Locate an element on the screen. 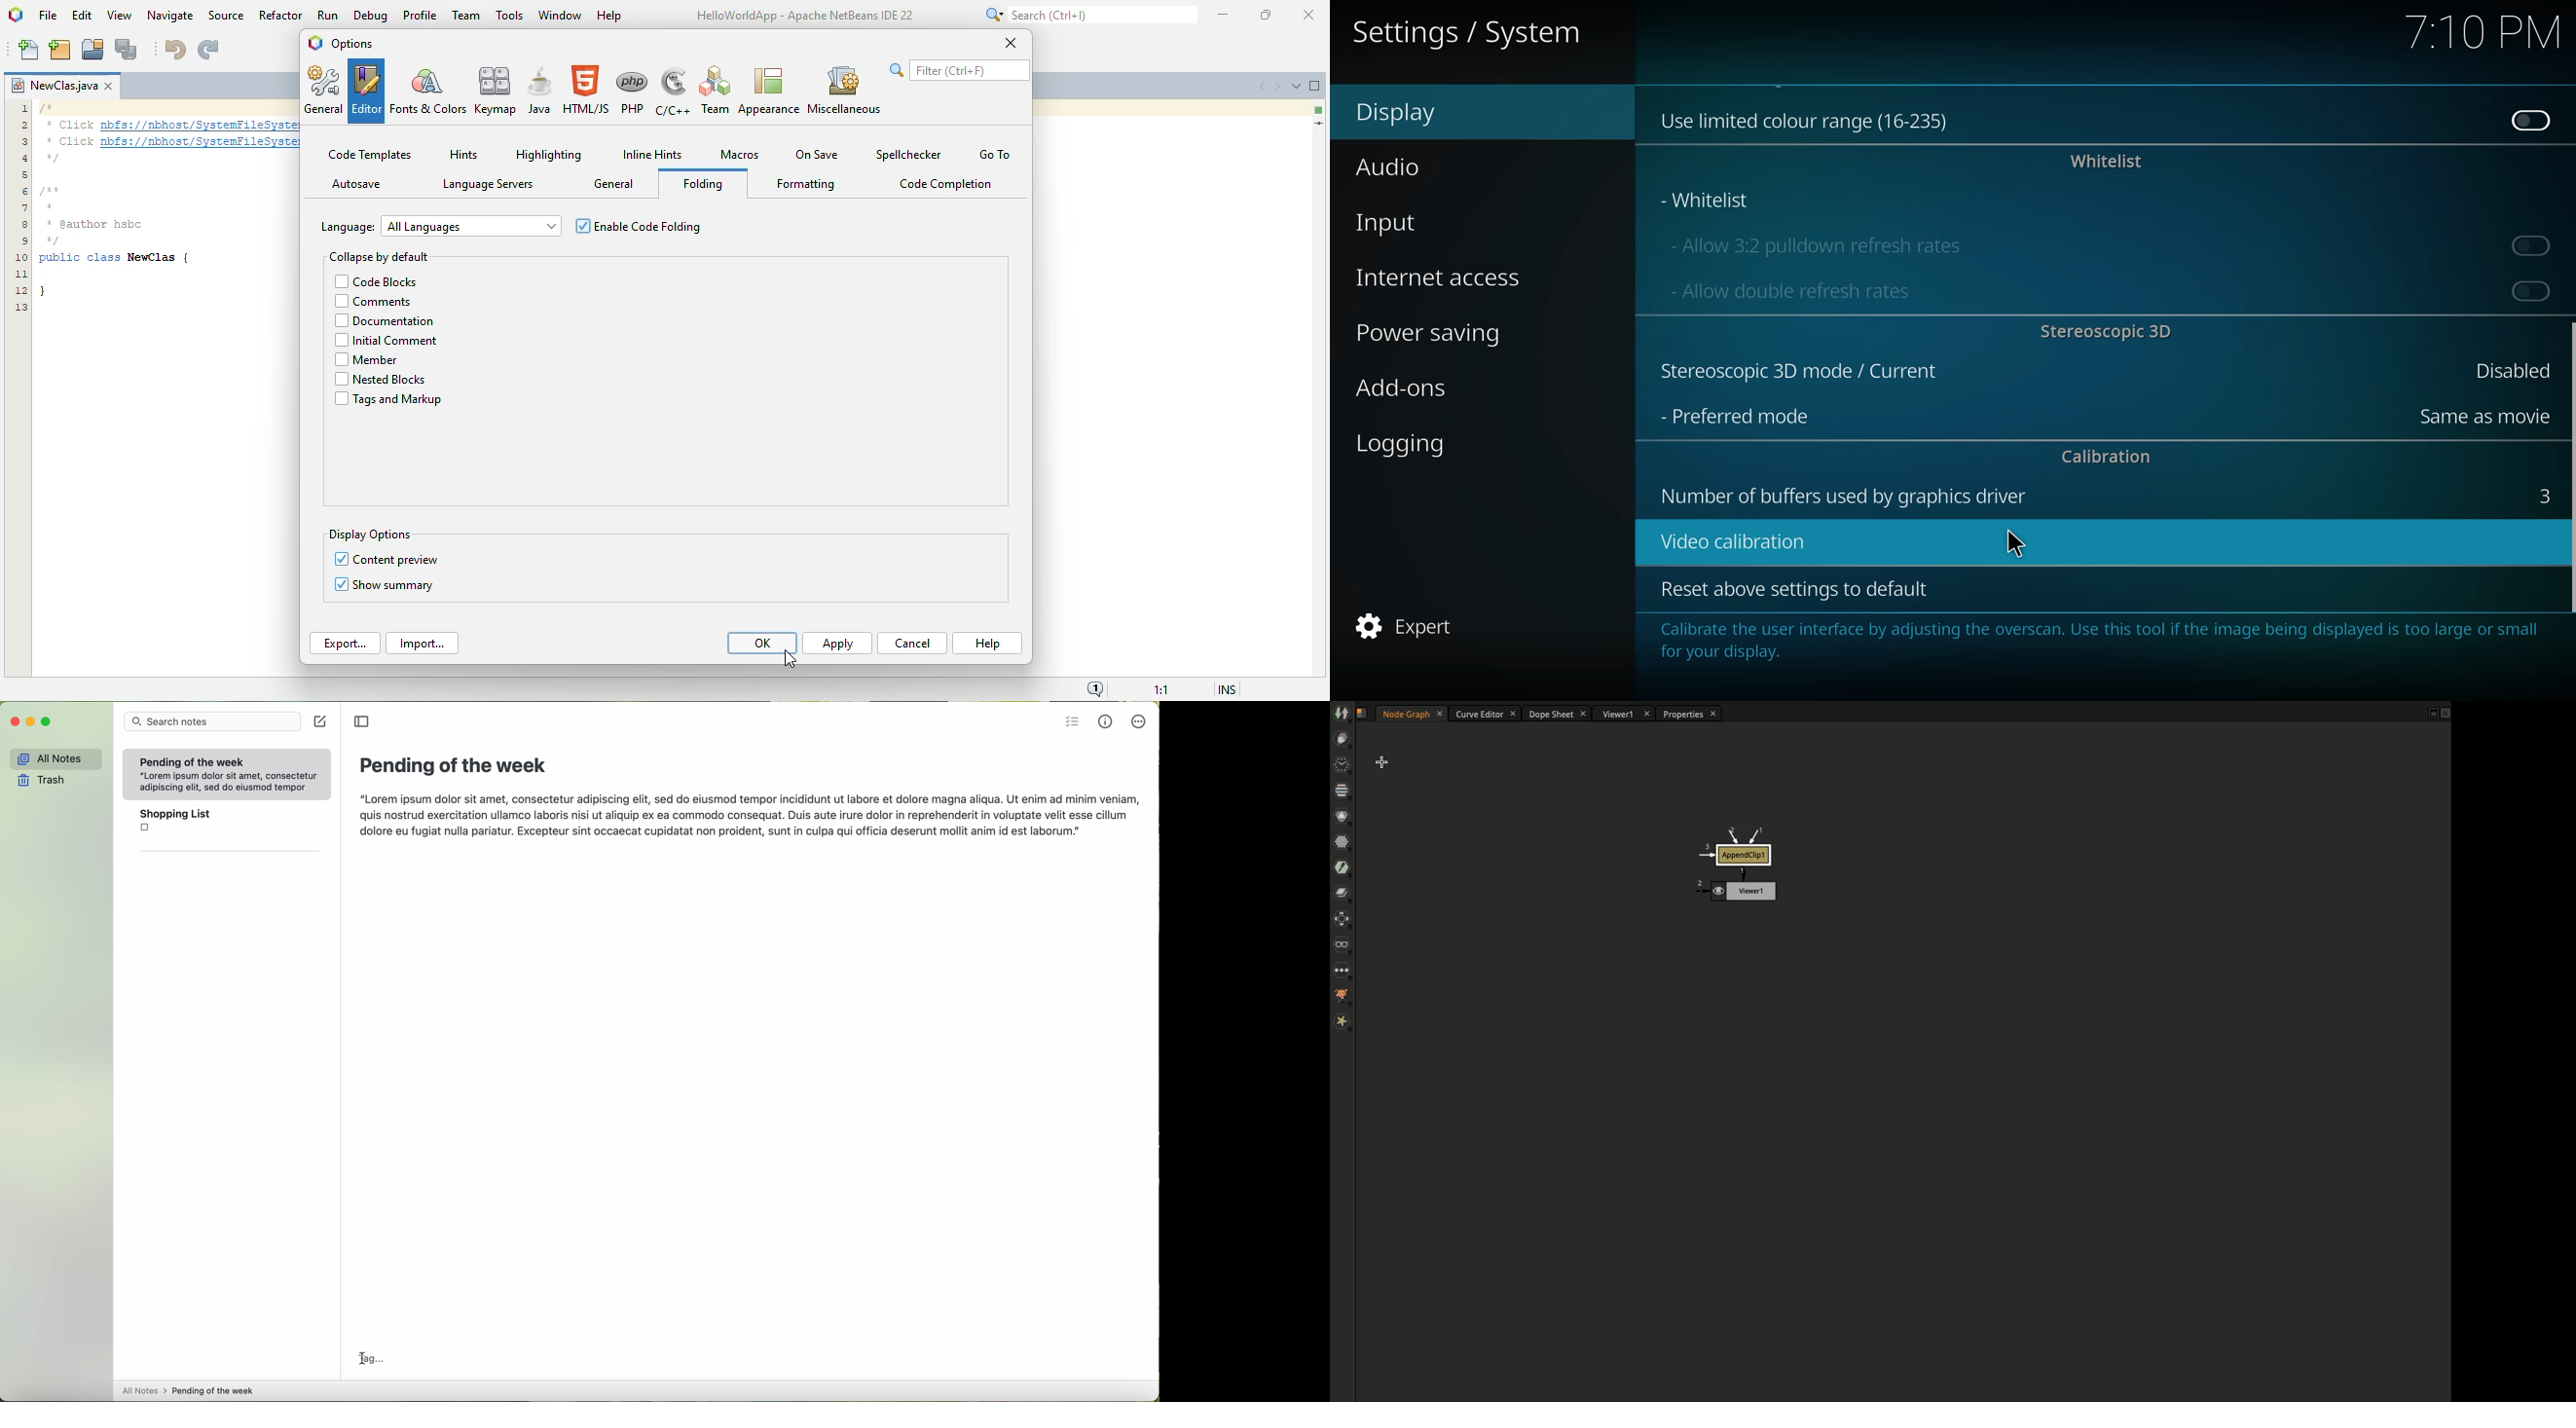  search is located at coordinates (1088, 15).